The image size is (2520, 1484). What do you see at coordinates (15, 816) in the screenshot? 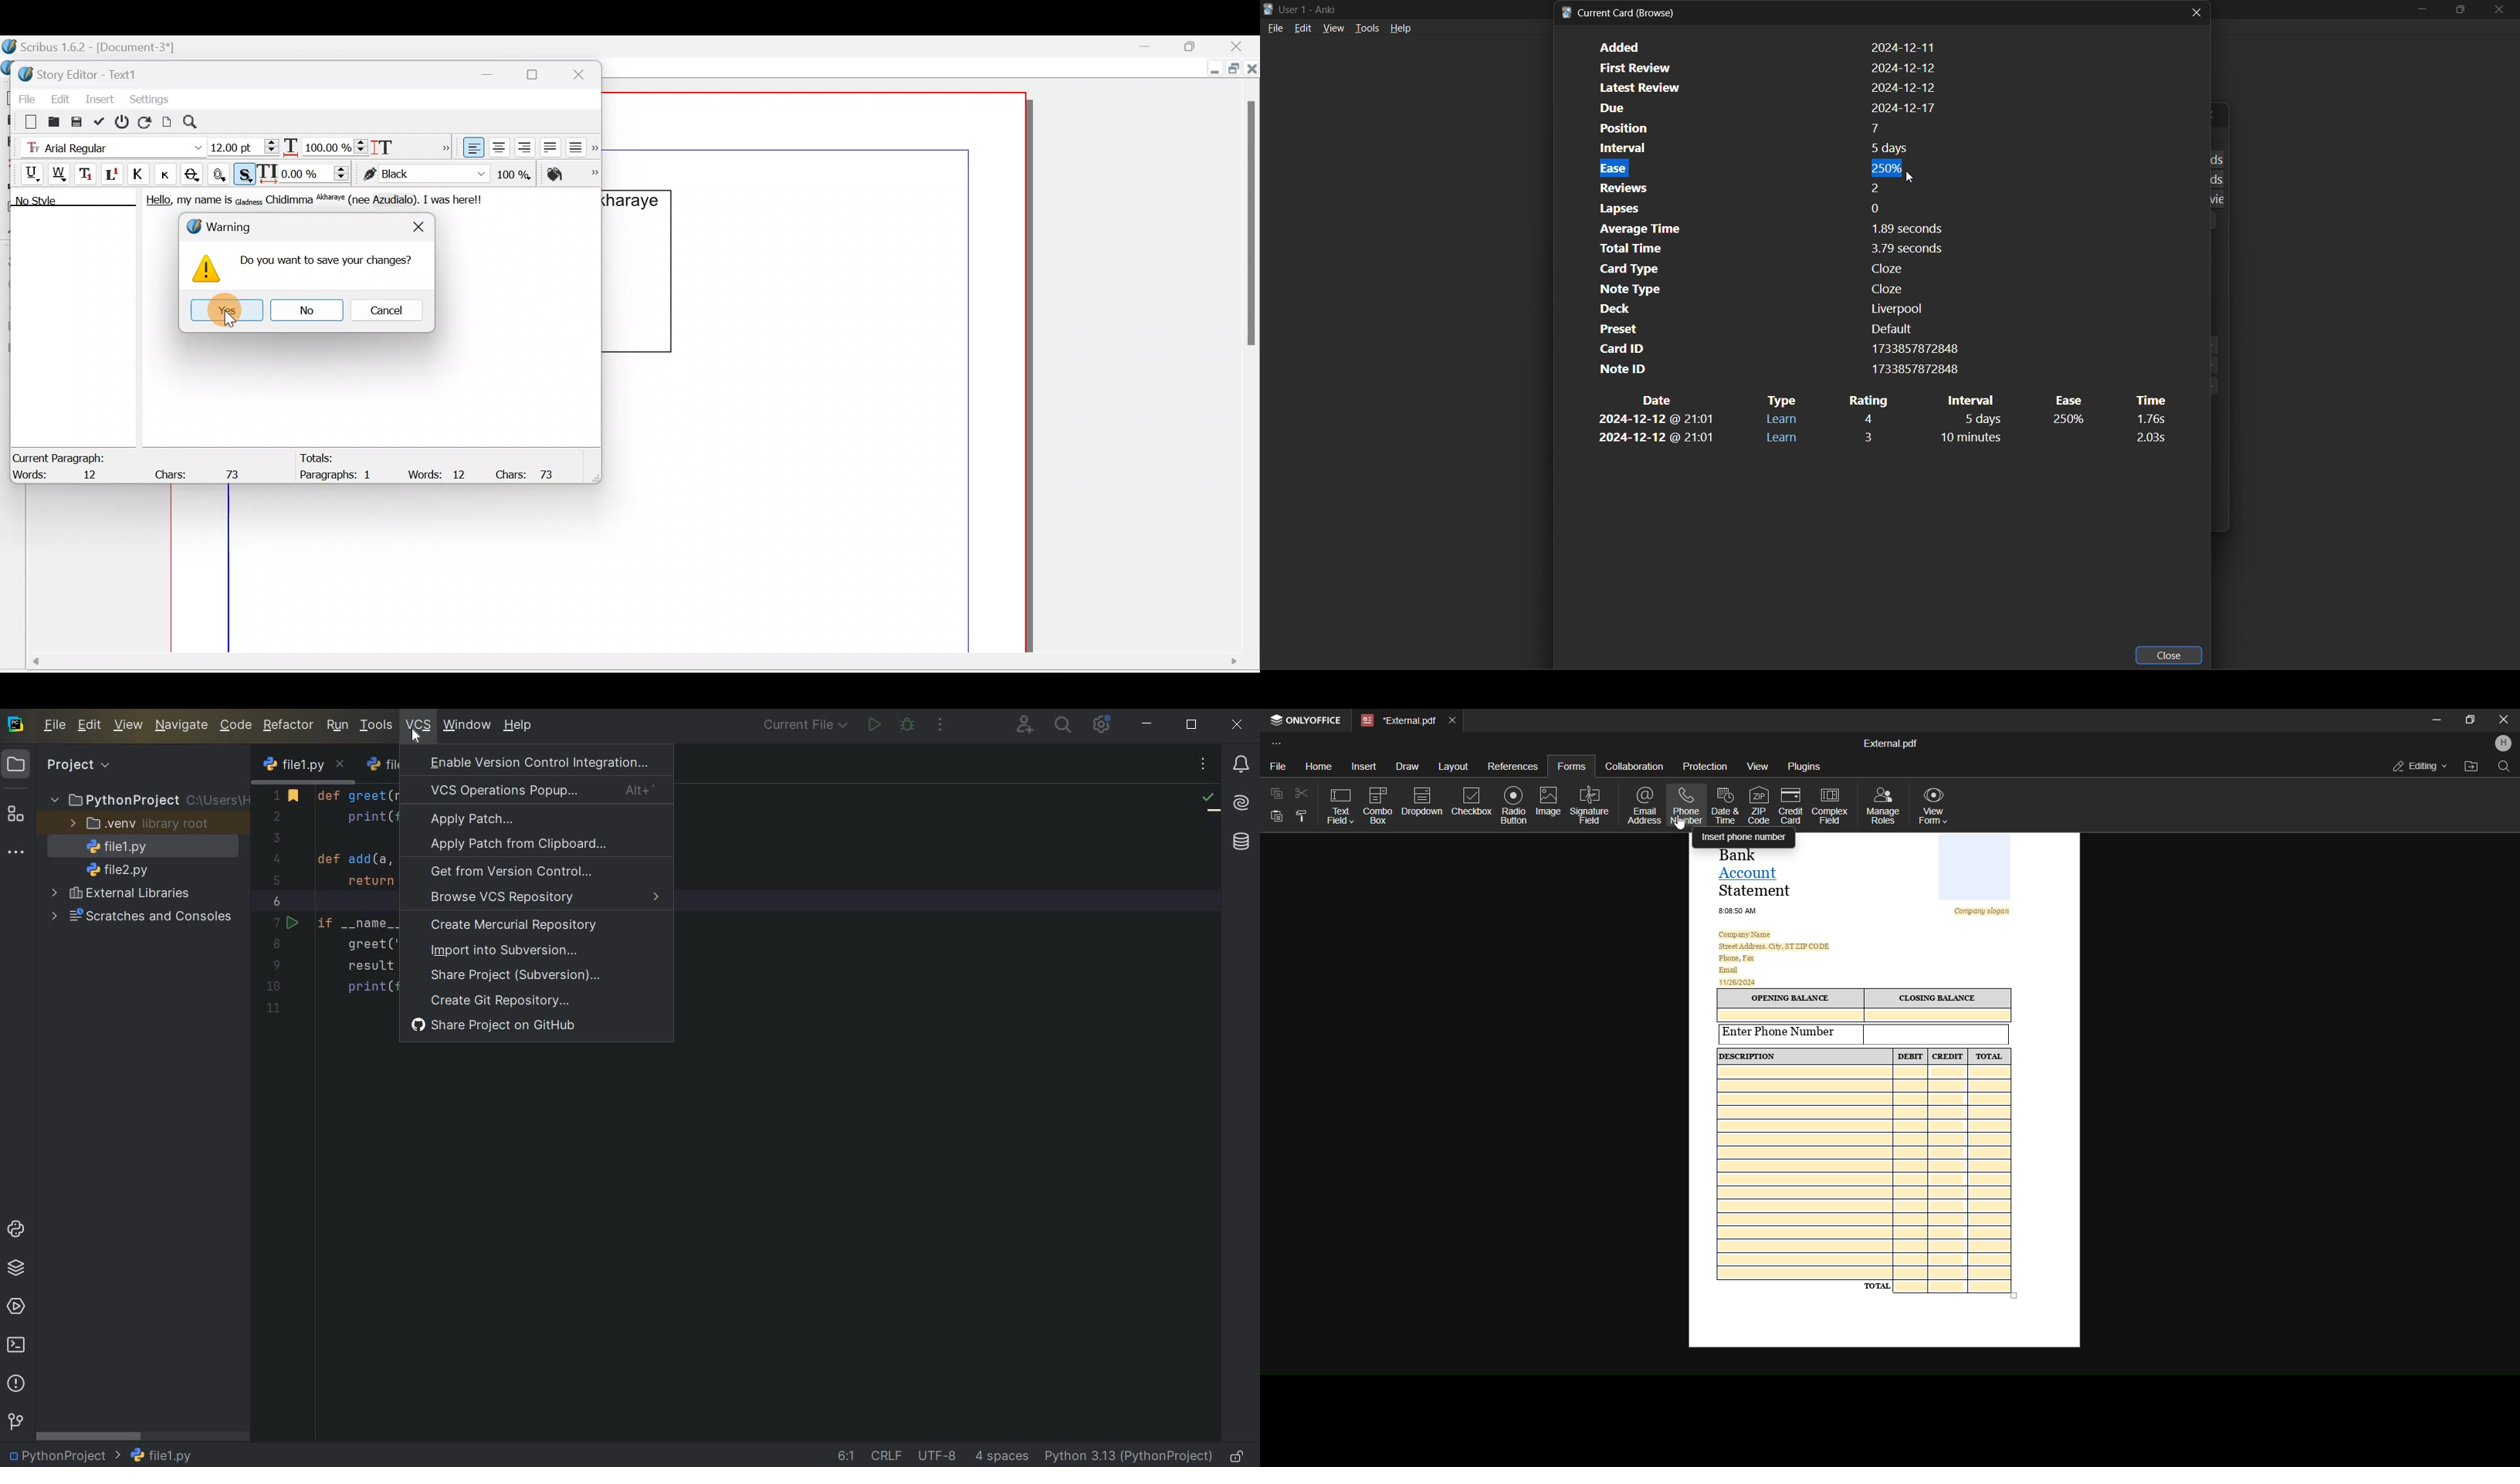
I see `structure` at bounding box center [15, 816].